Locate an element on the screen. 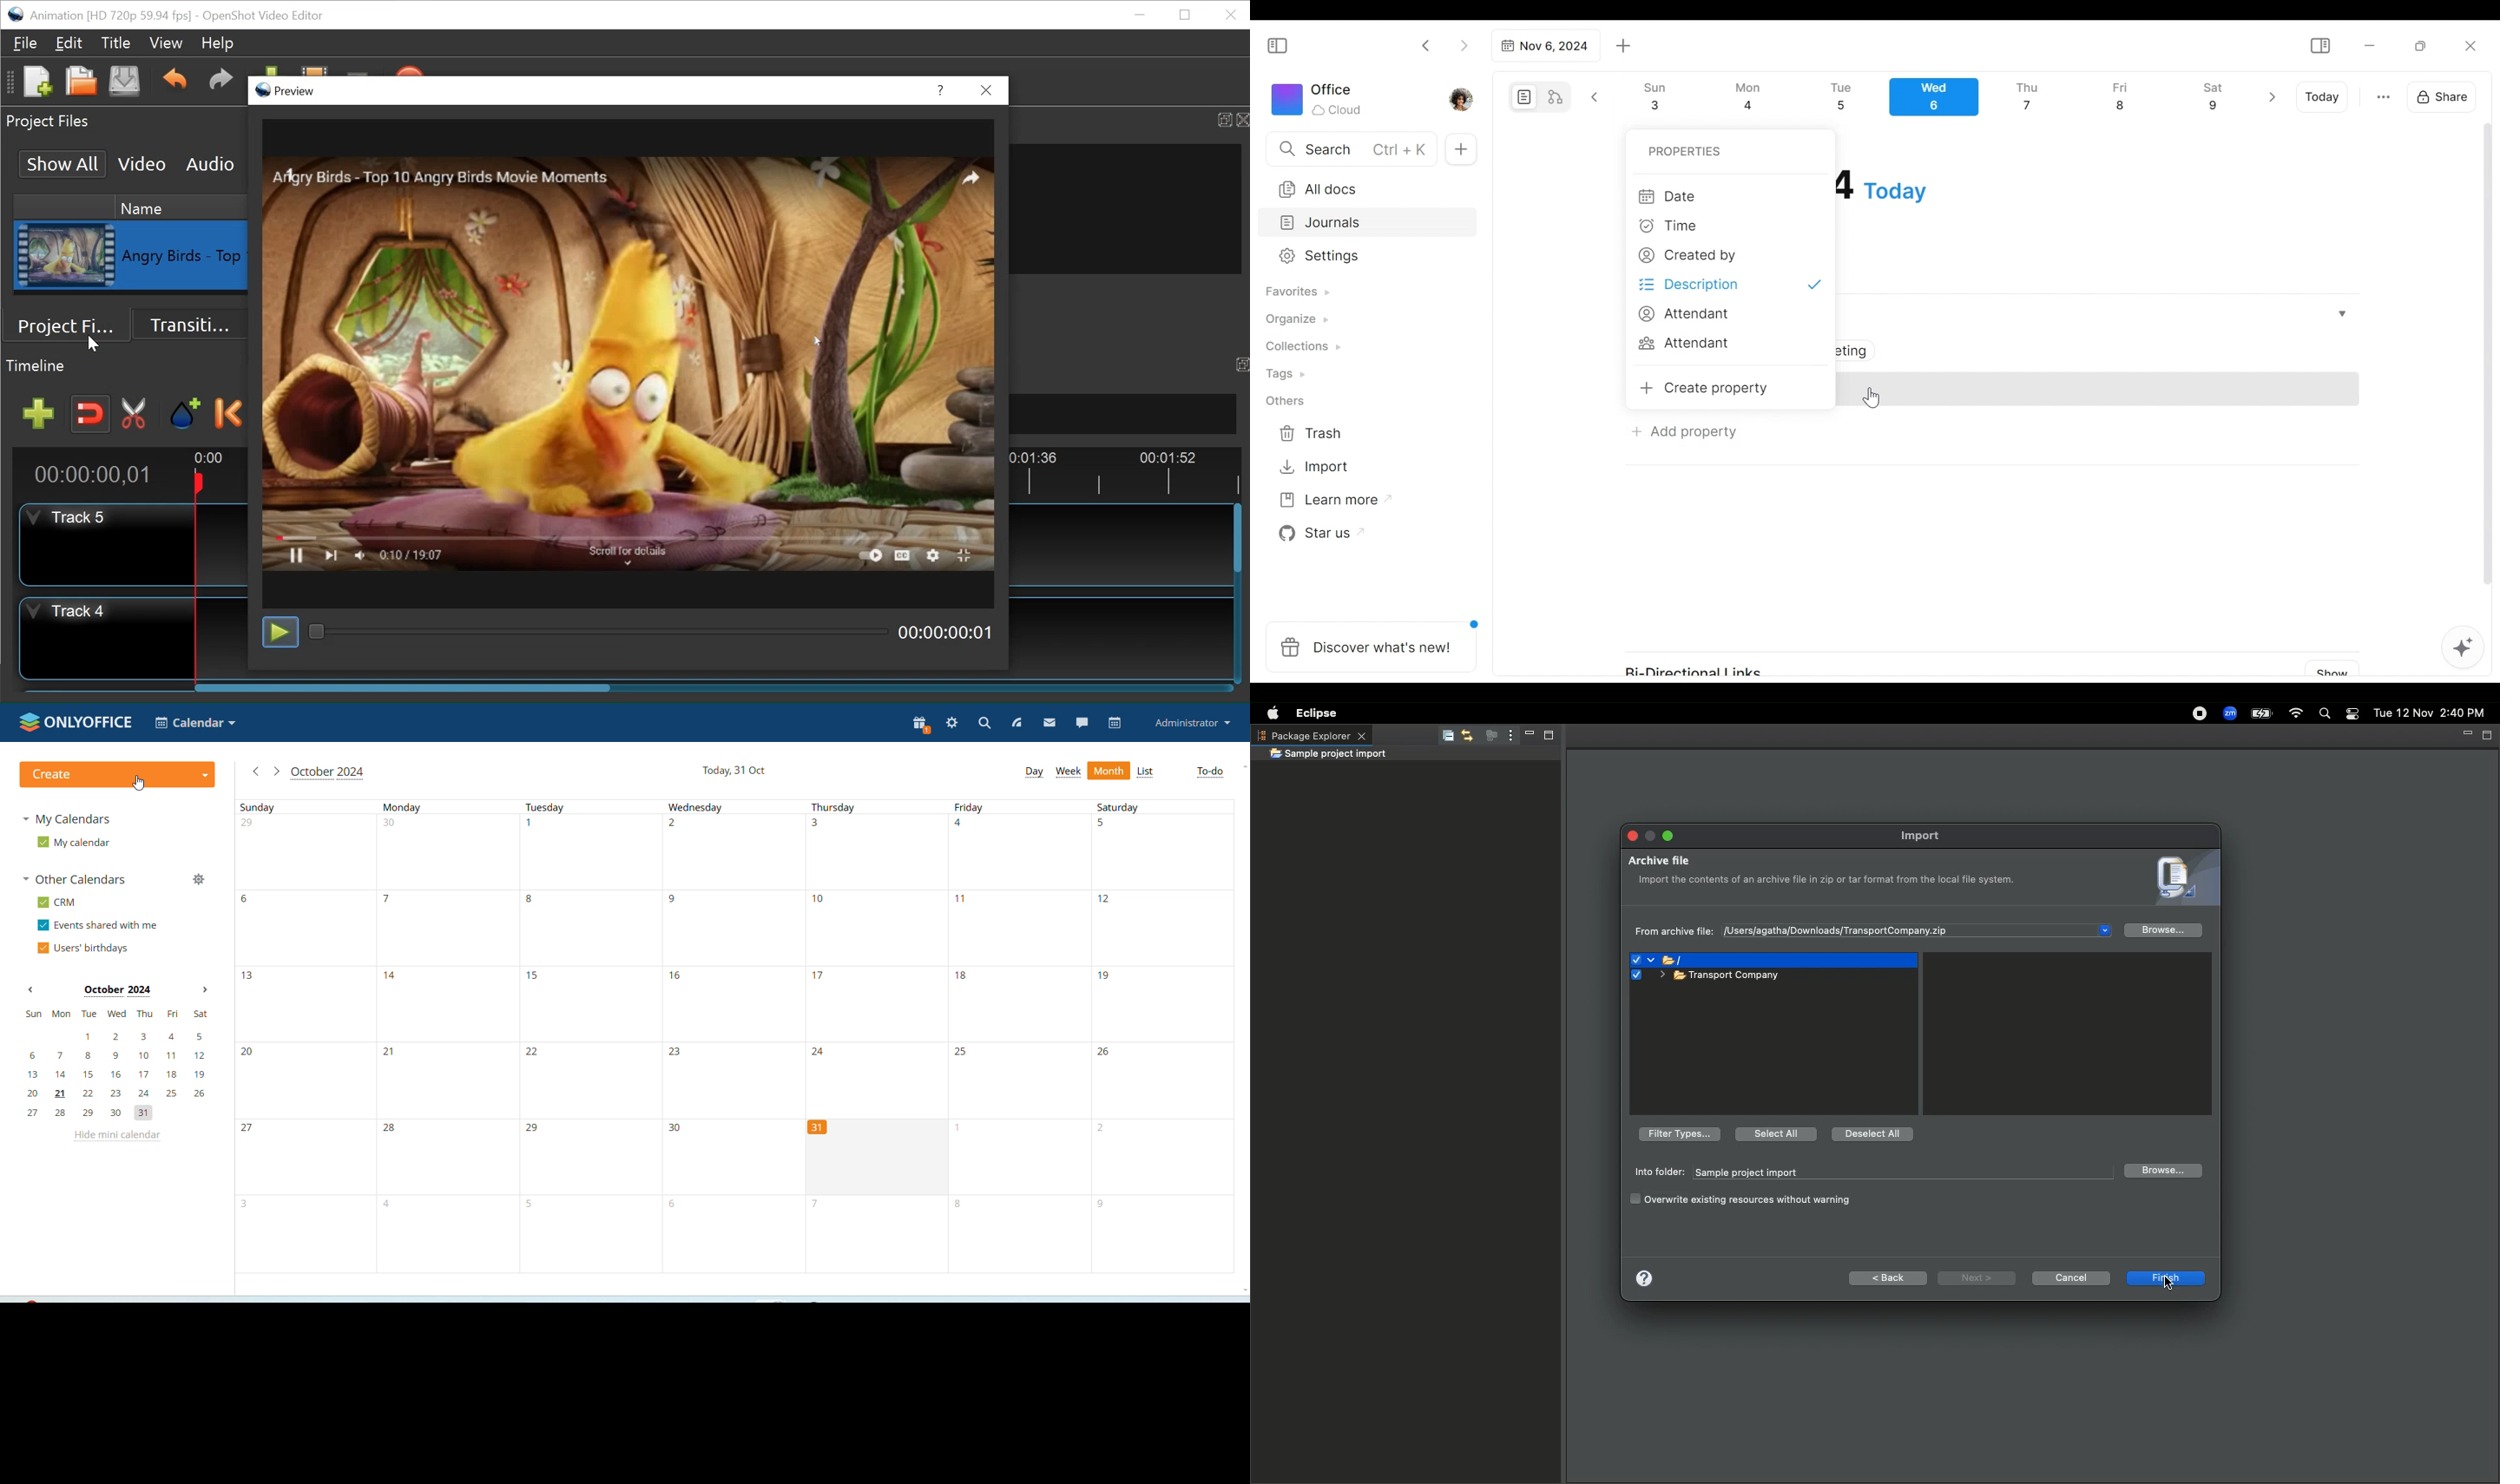 This screenshot has height=1484, width=2520. Internet is located at coordinates (2296, 714).